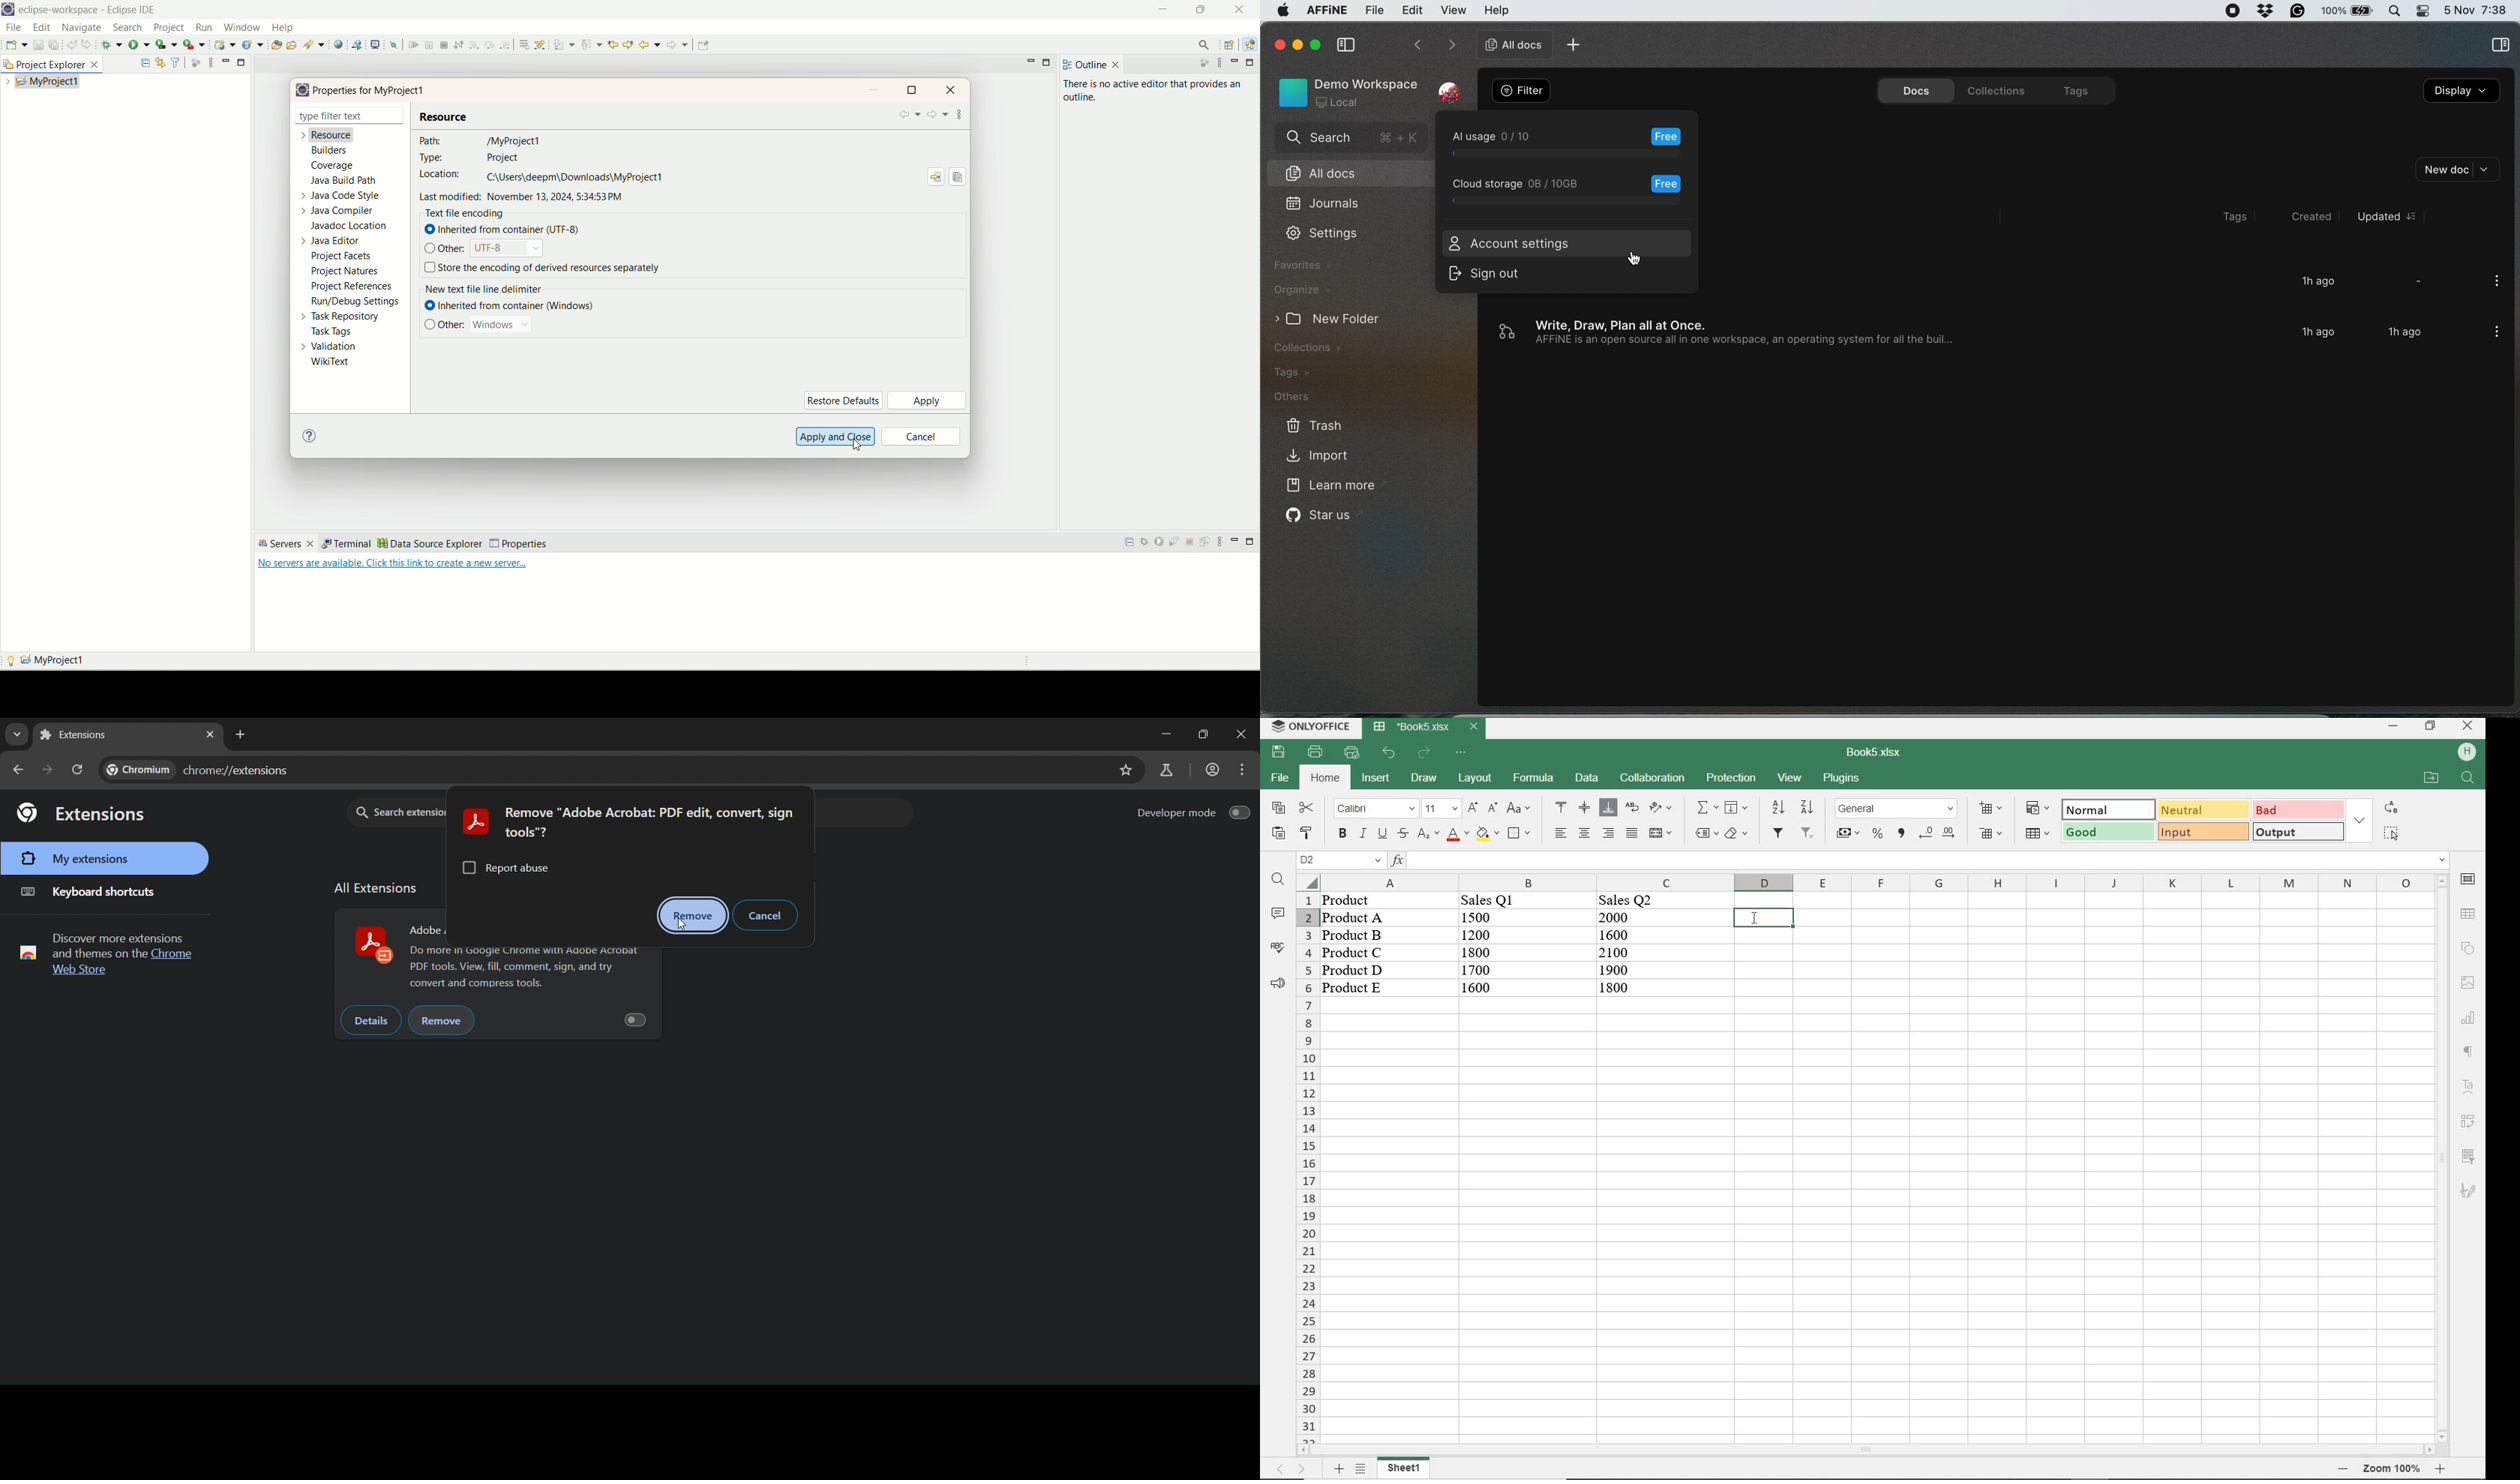  What do you see at coordinates (1659, 808) in the screenshot?
I see `orientation` at bounding box center [1659, 808].